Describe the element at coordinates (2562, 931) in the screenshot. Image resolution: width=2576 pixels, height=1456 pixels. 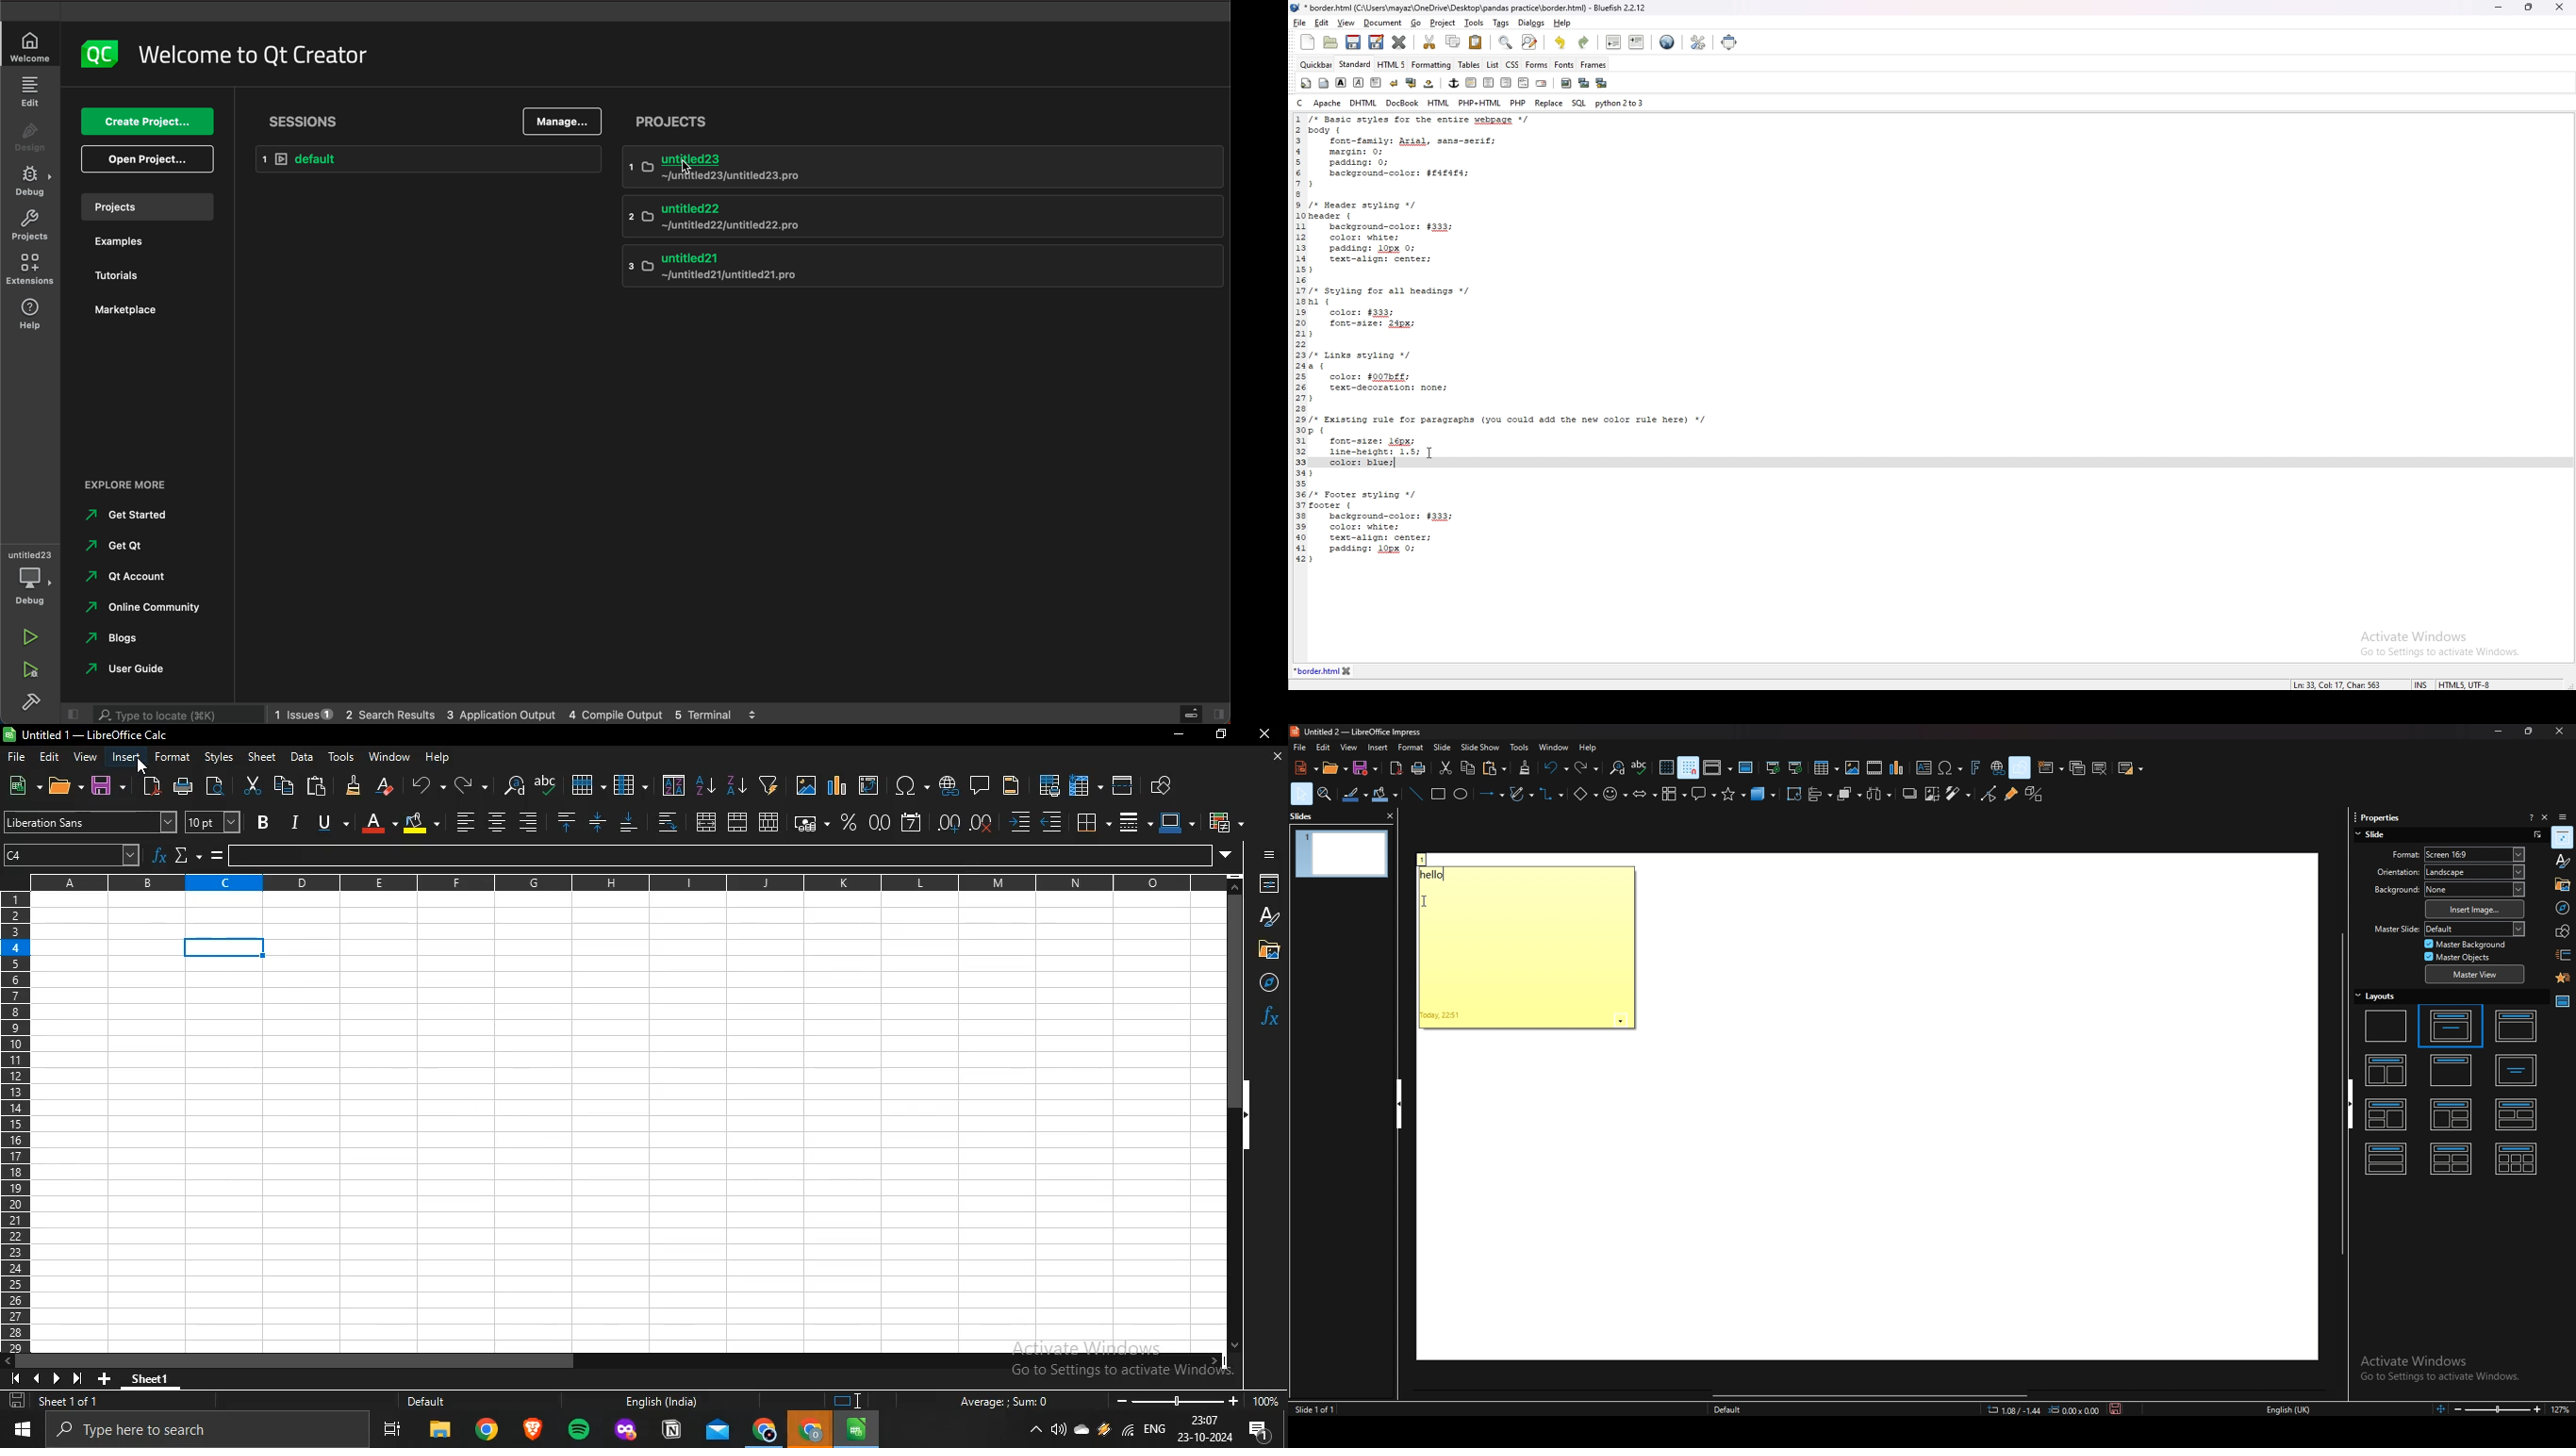
I see `shapes` at that location.